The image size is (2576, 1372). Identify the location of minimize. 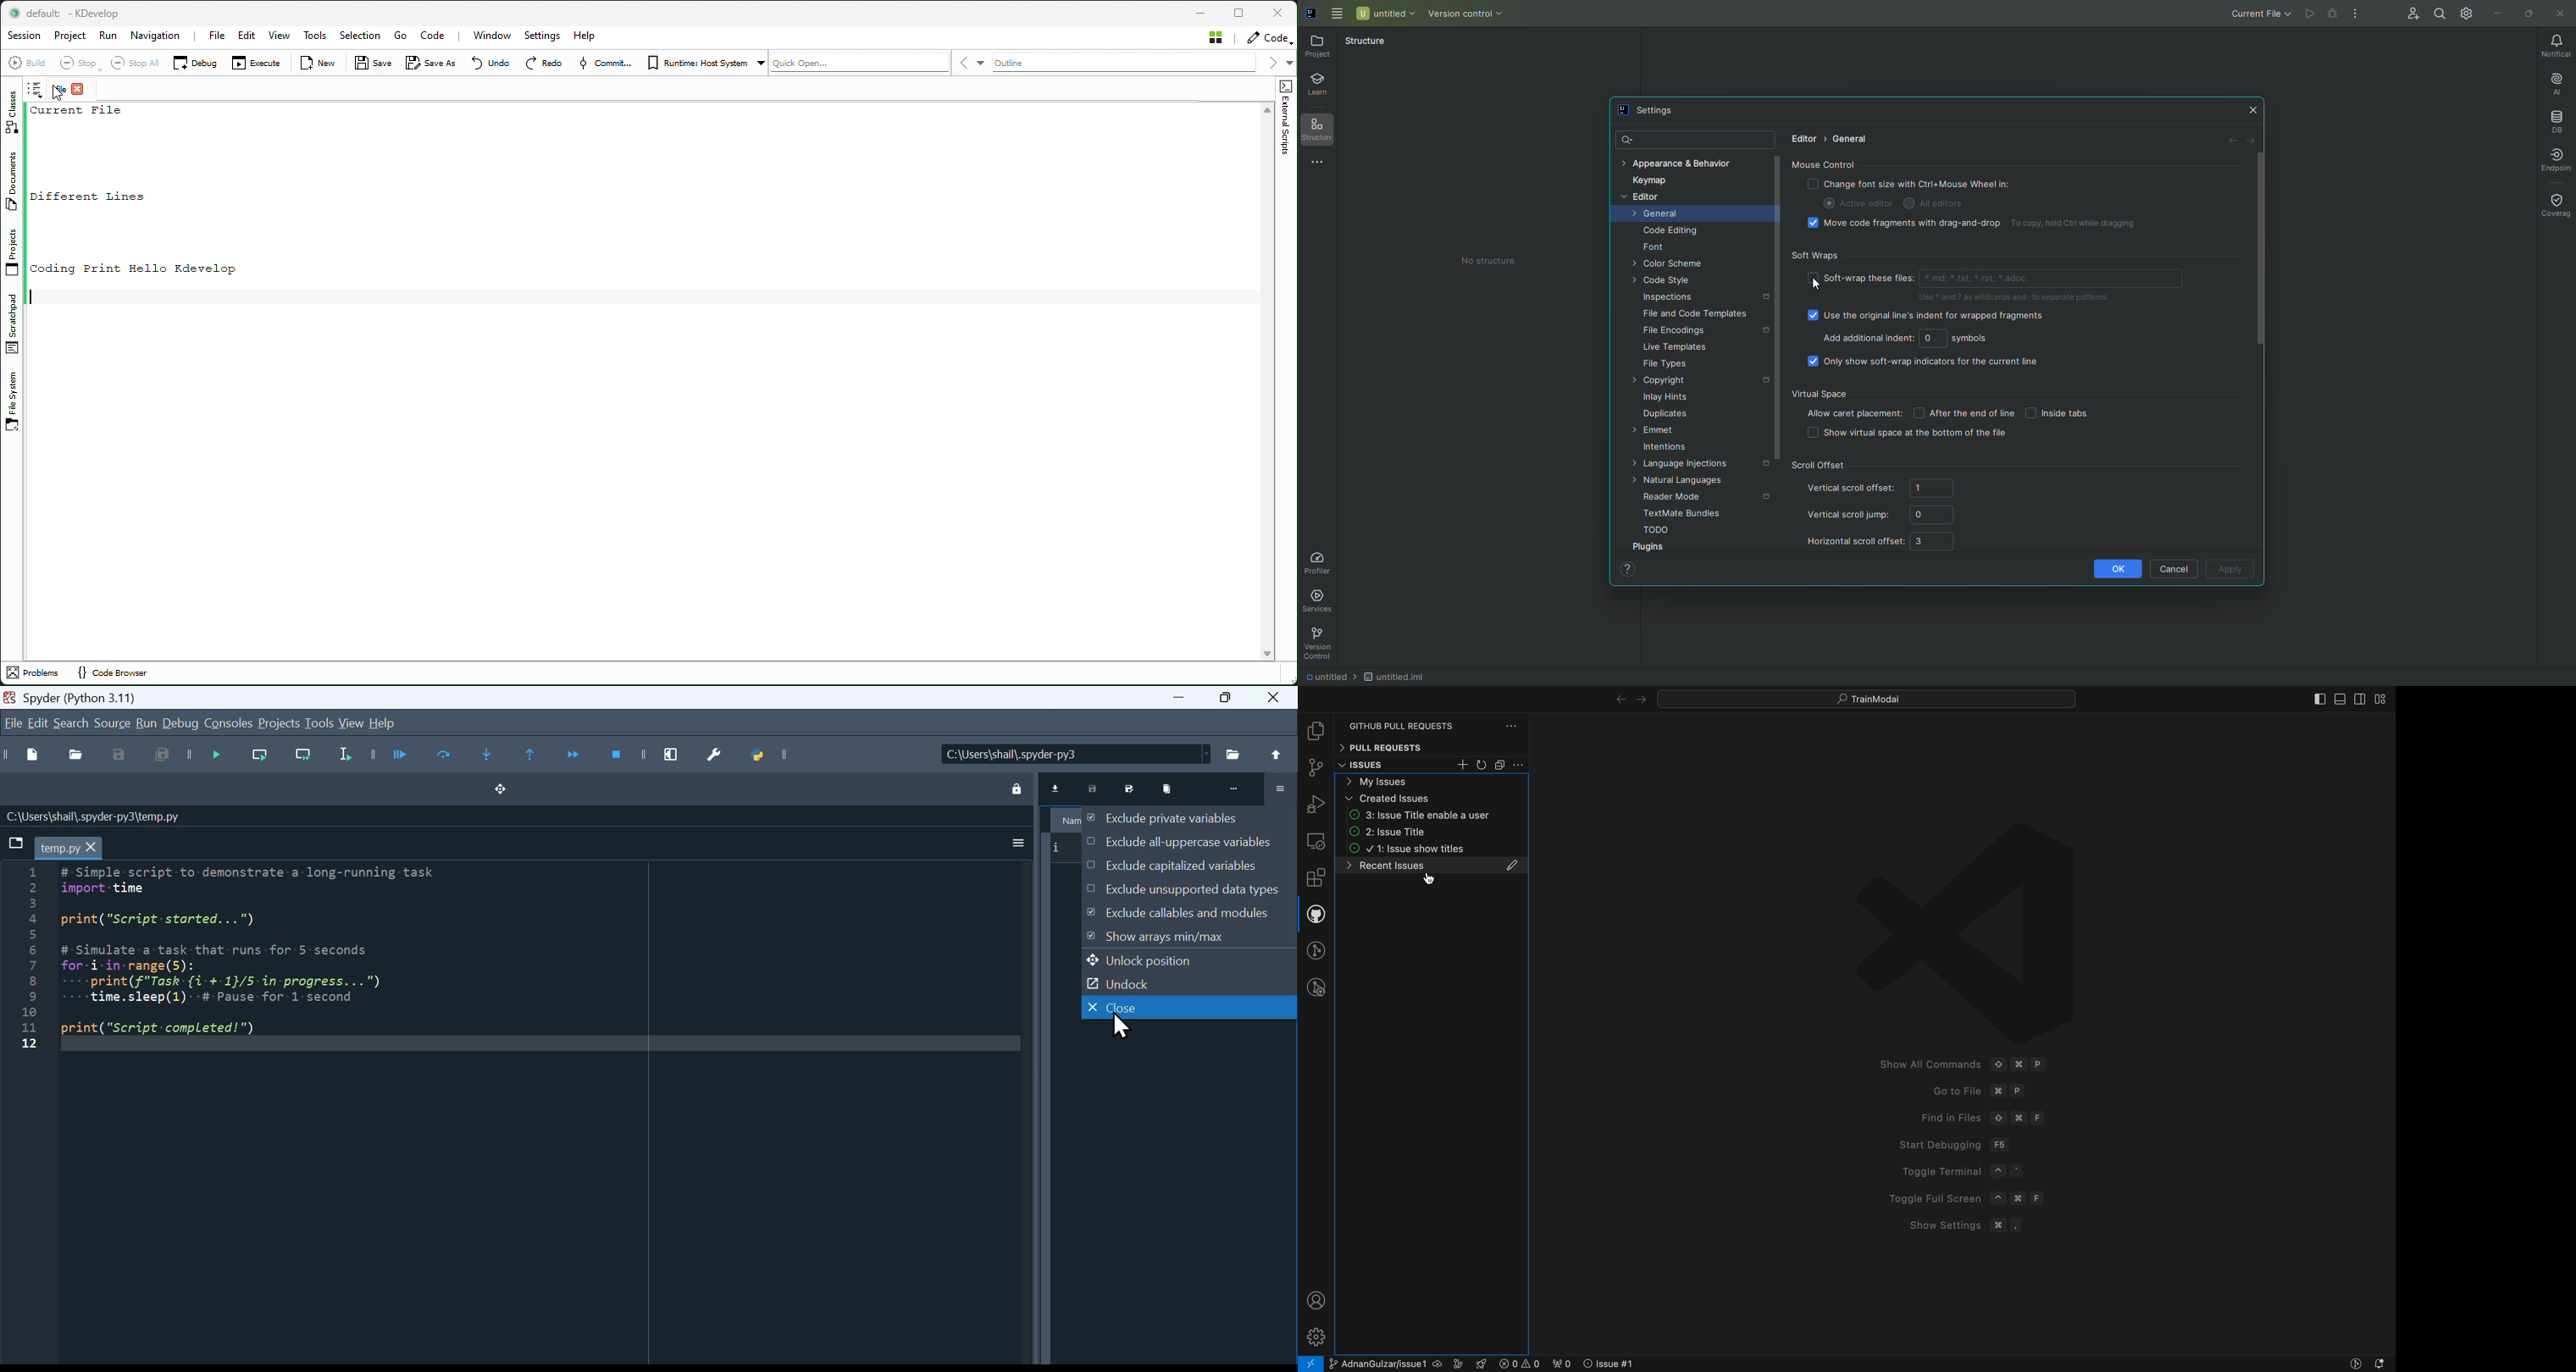
(1177, 699).